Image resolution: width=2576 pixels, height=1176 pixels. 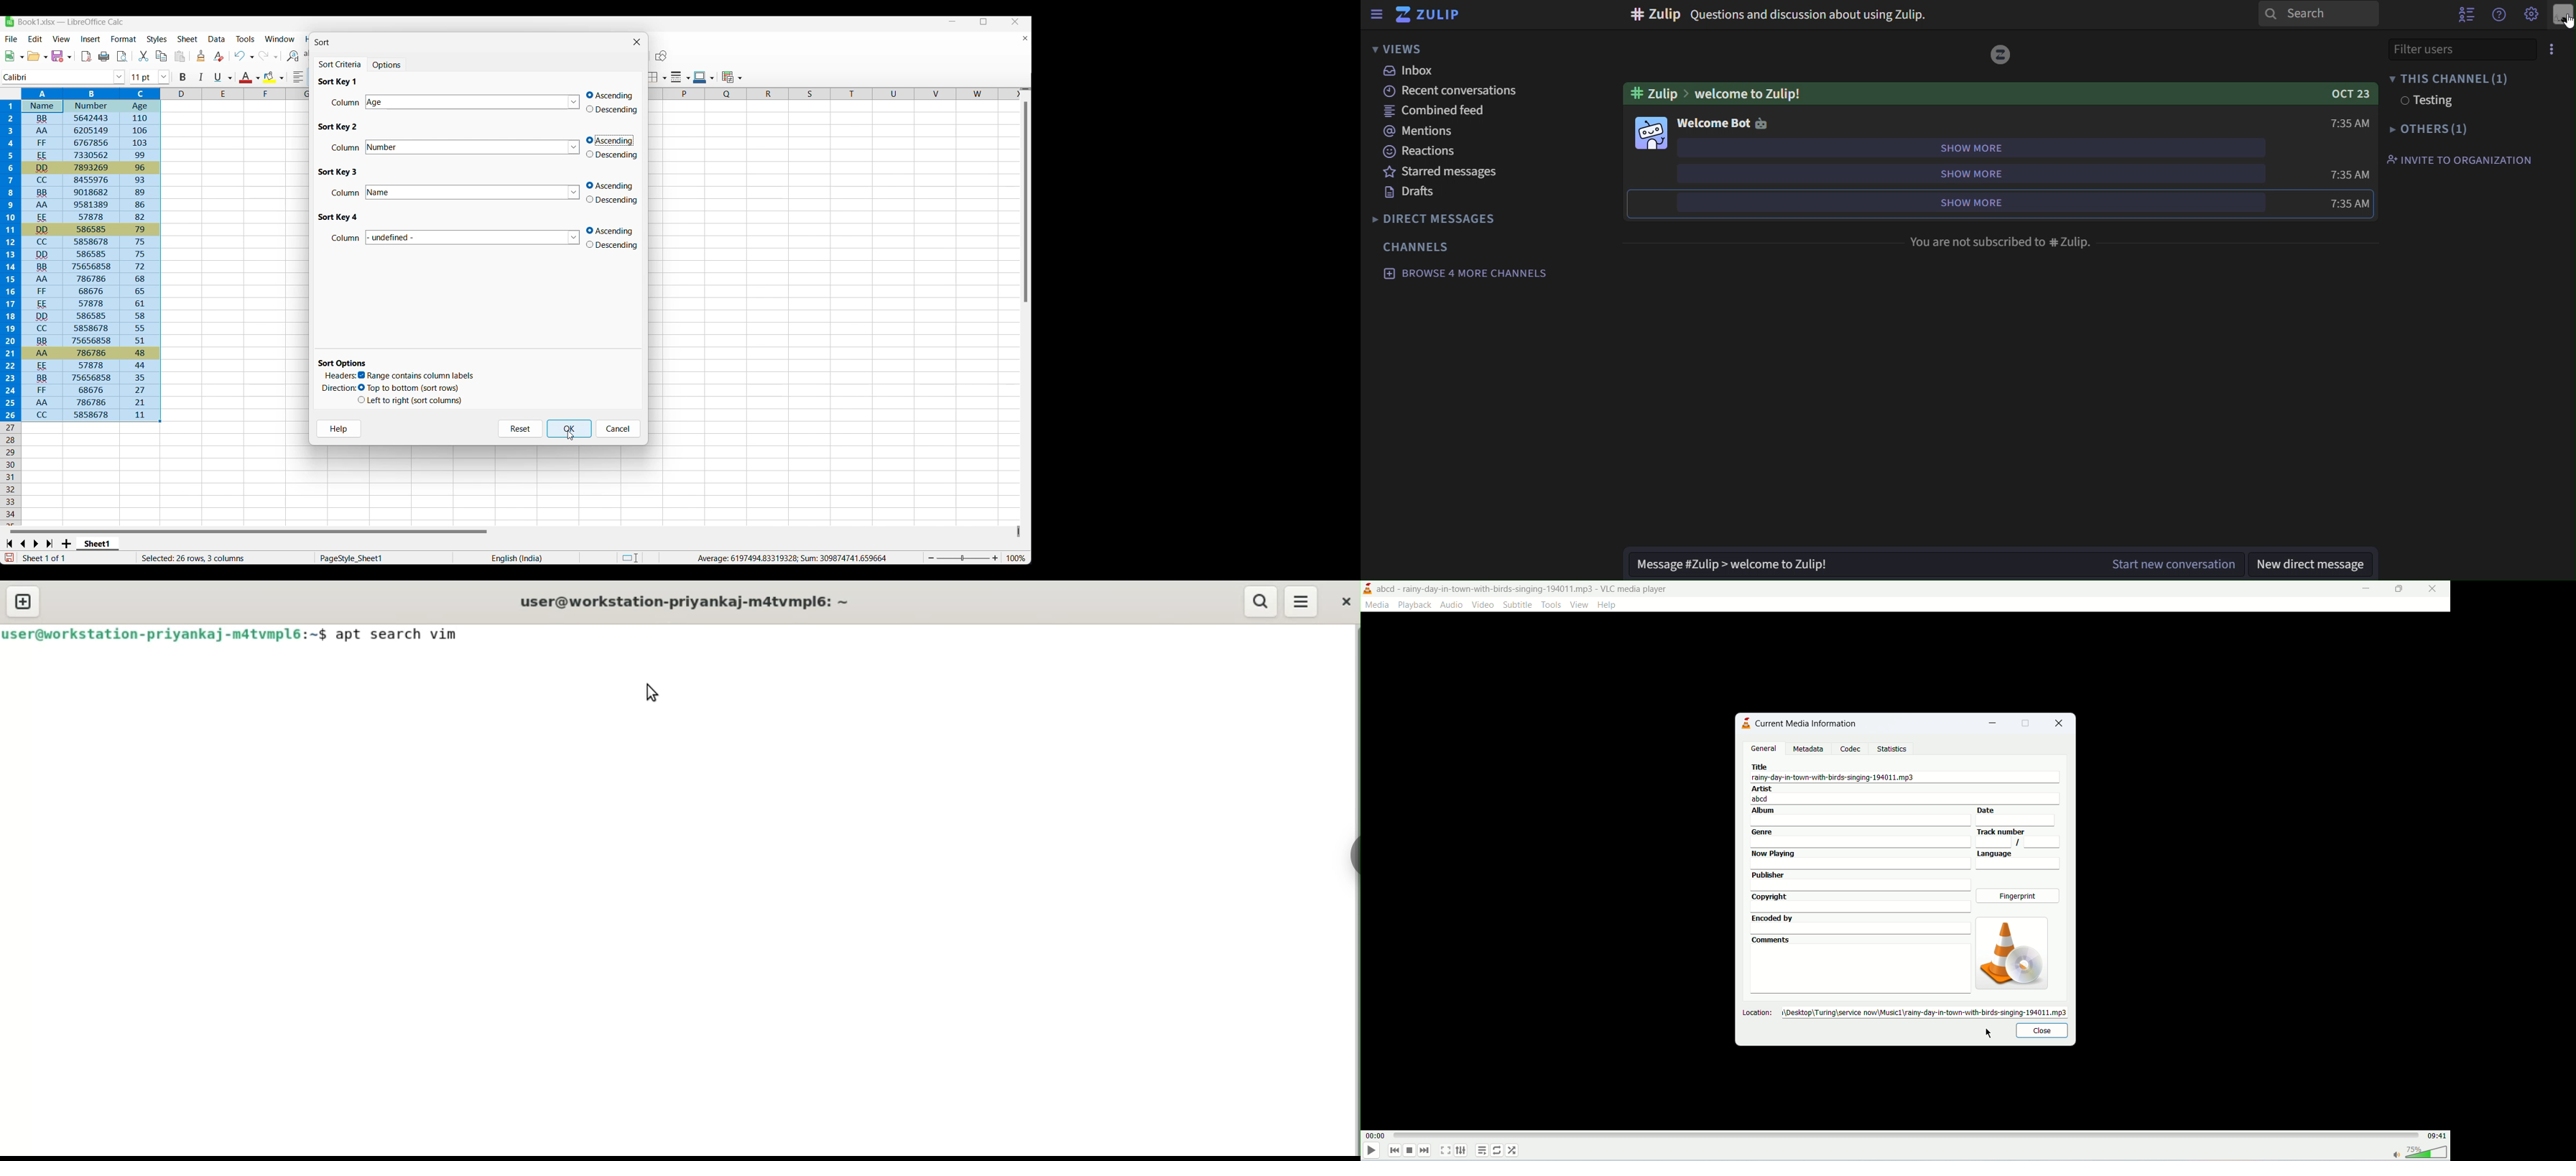 I want to click on view, so click(x=1579, y=604).